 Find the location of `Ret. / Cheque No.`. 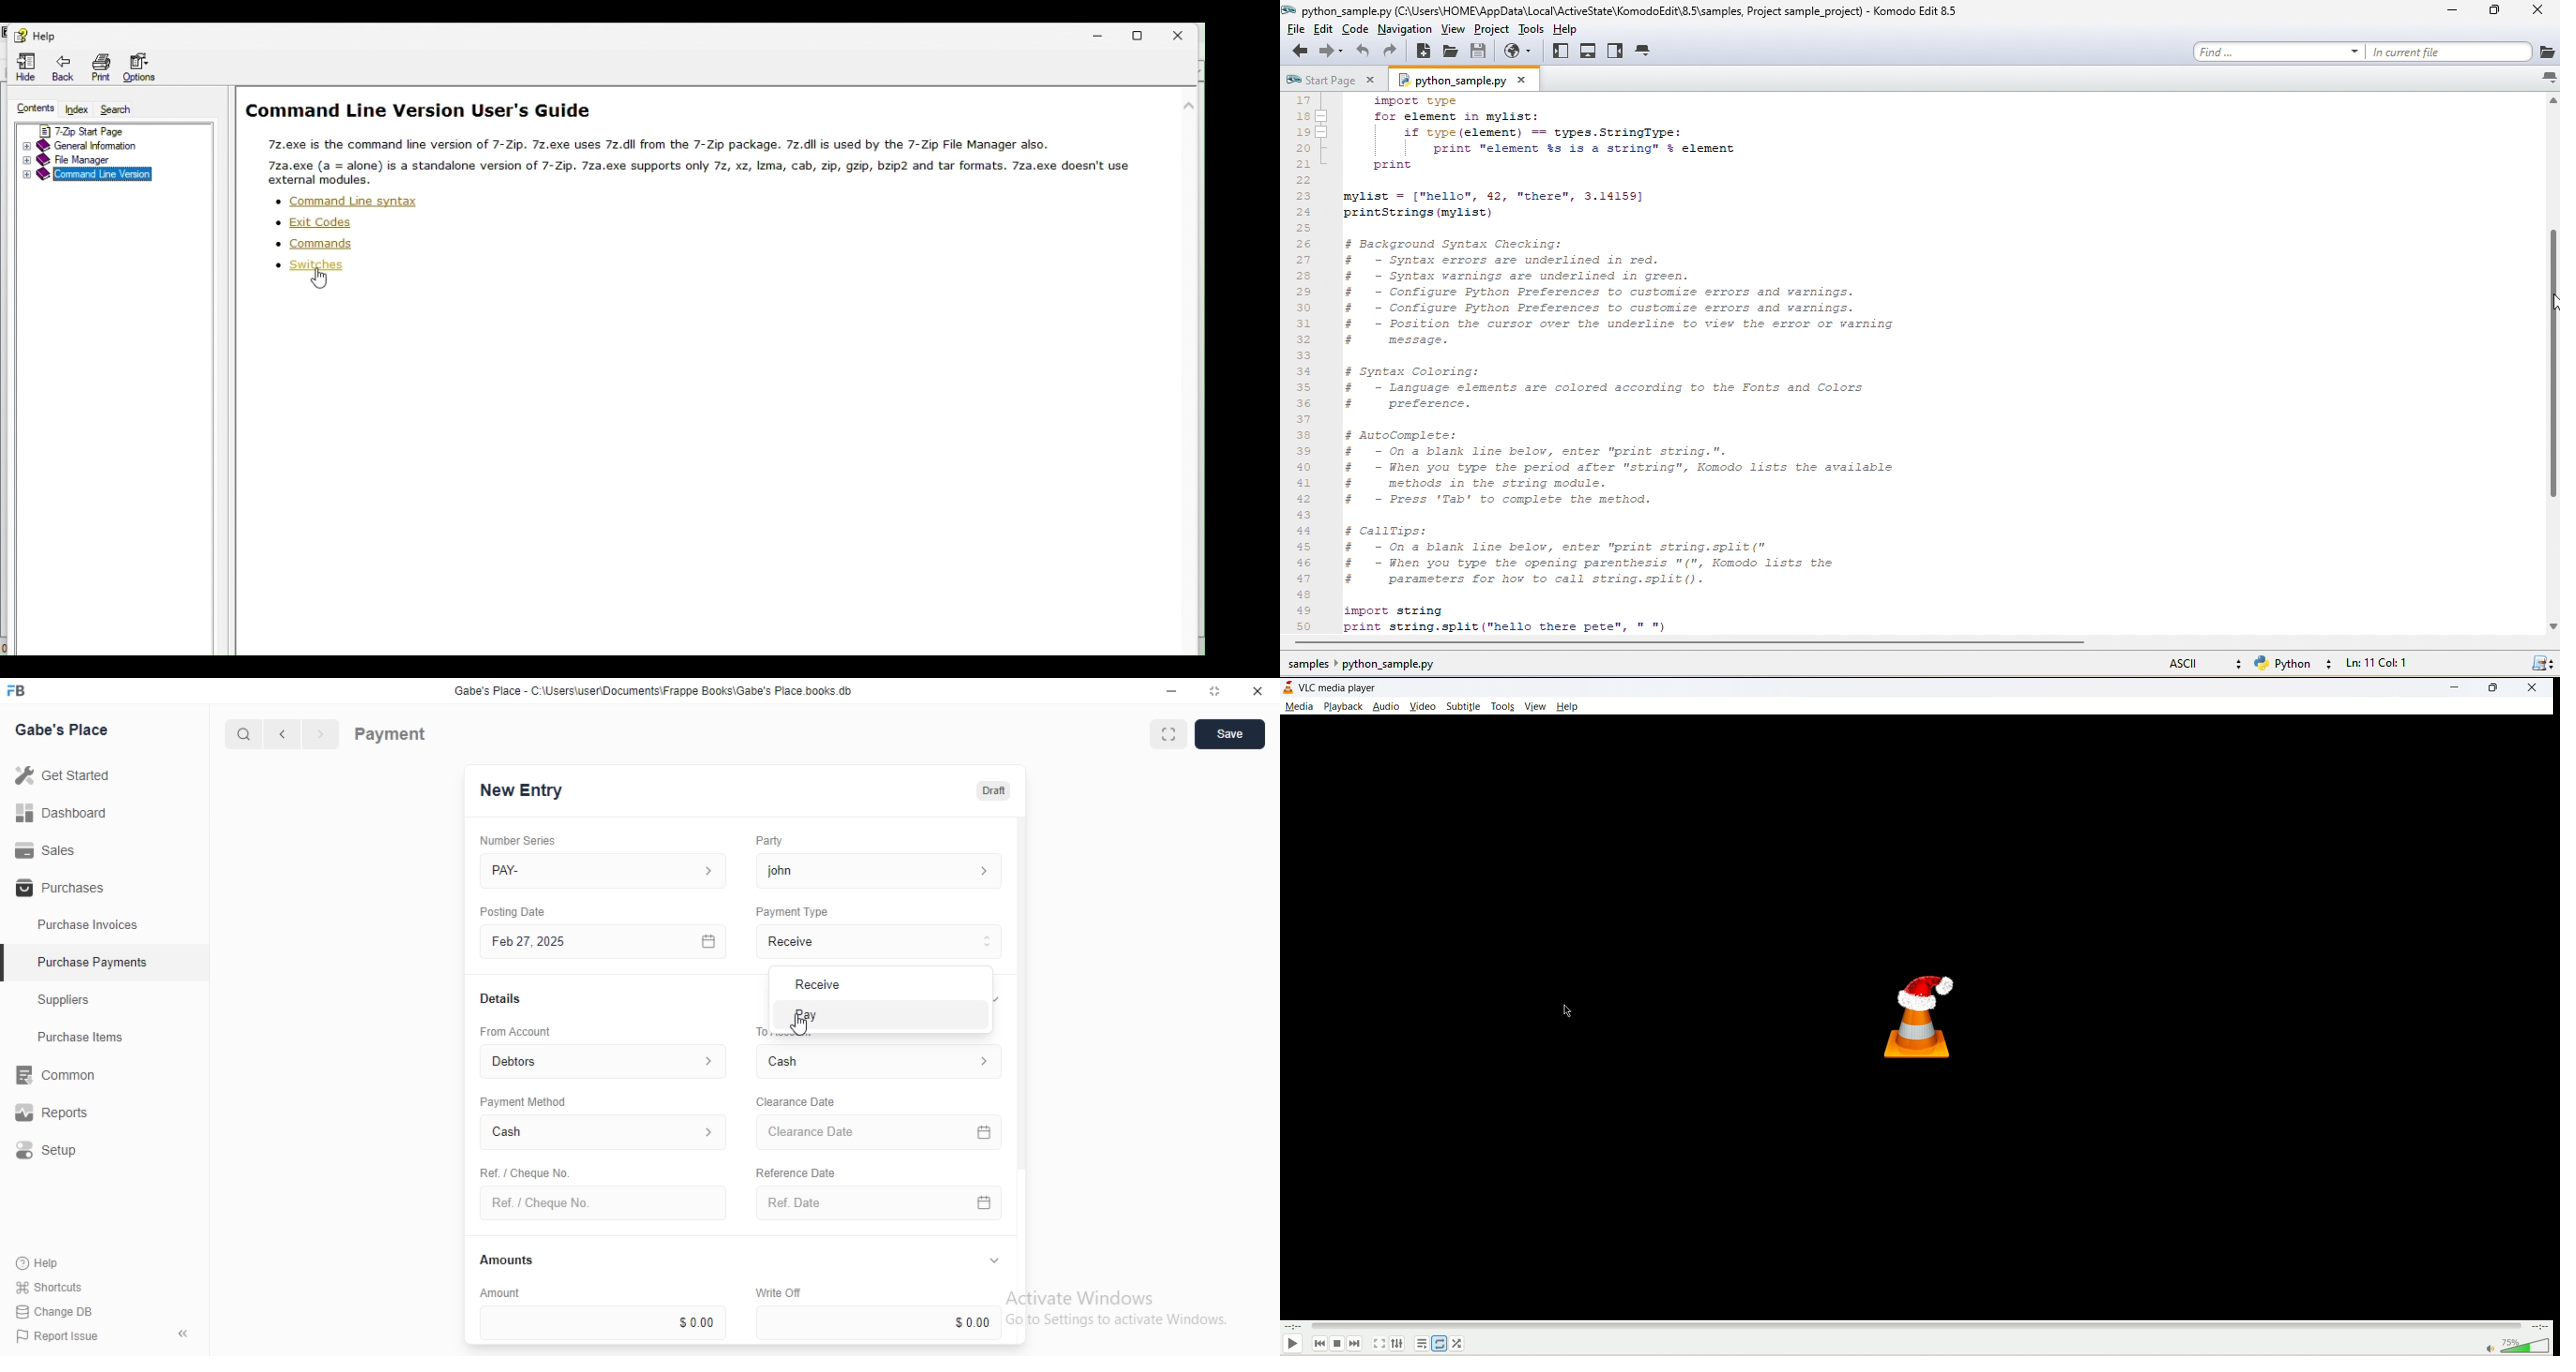

Ret. / Cheque No. is located at coordinates (522, 1171).